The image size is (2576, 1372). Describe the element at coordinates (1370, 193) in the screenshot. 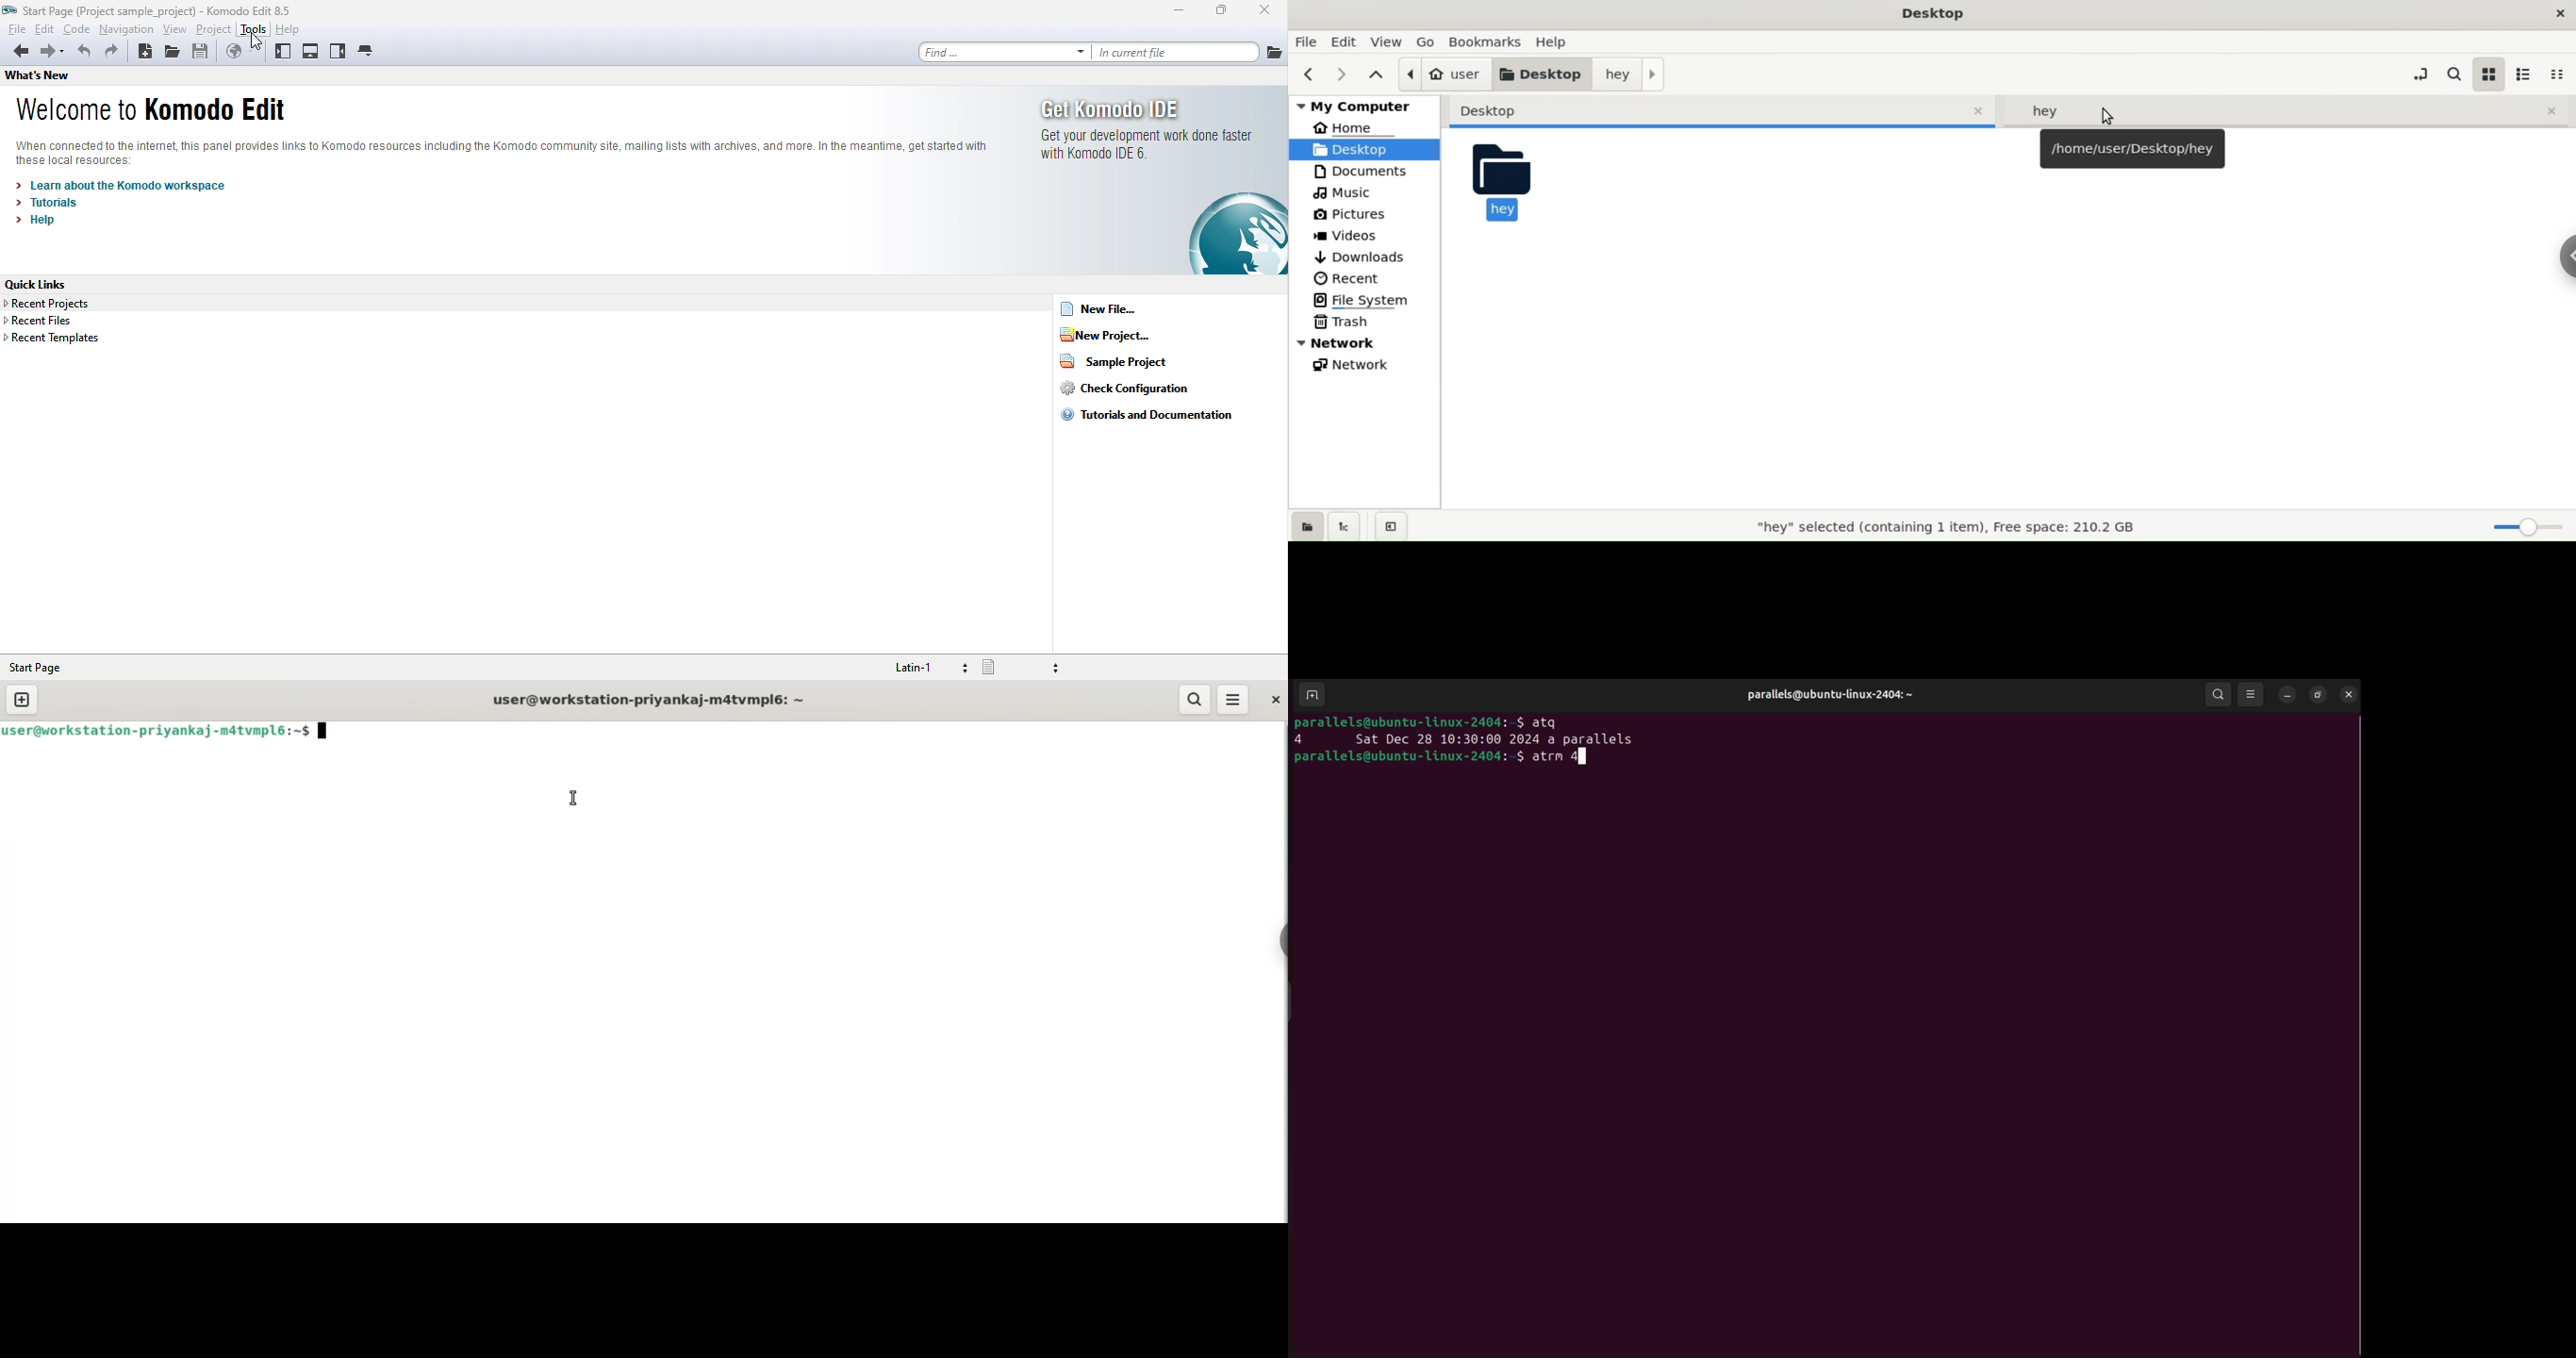

I see `music` at that location.